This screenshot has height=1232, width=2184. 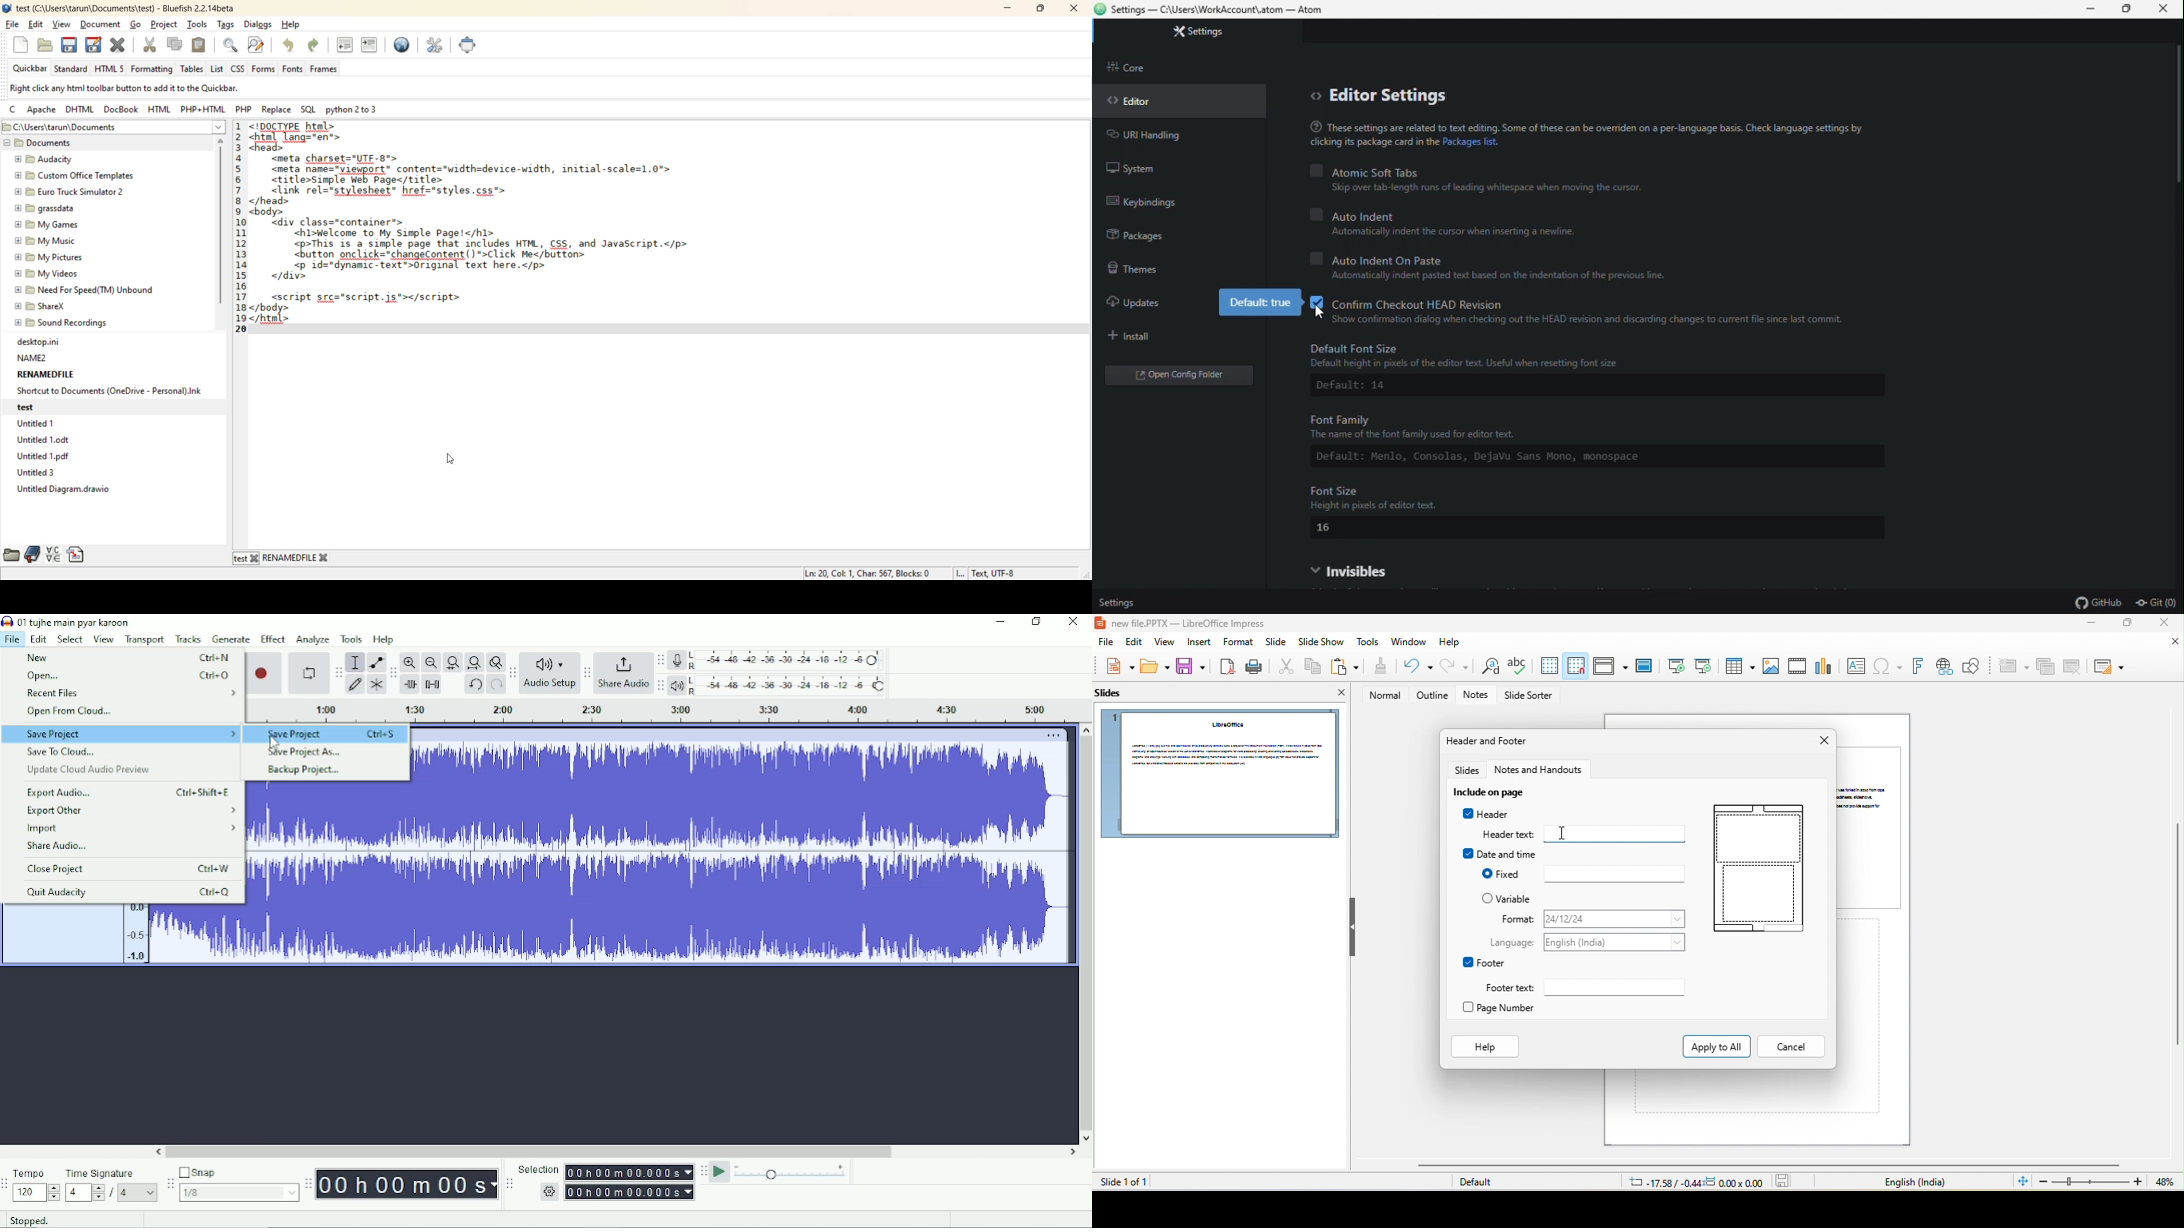 I want to click on quickbar, so click(x=27, y=69).